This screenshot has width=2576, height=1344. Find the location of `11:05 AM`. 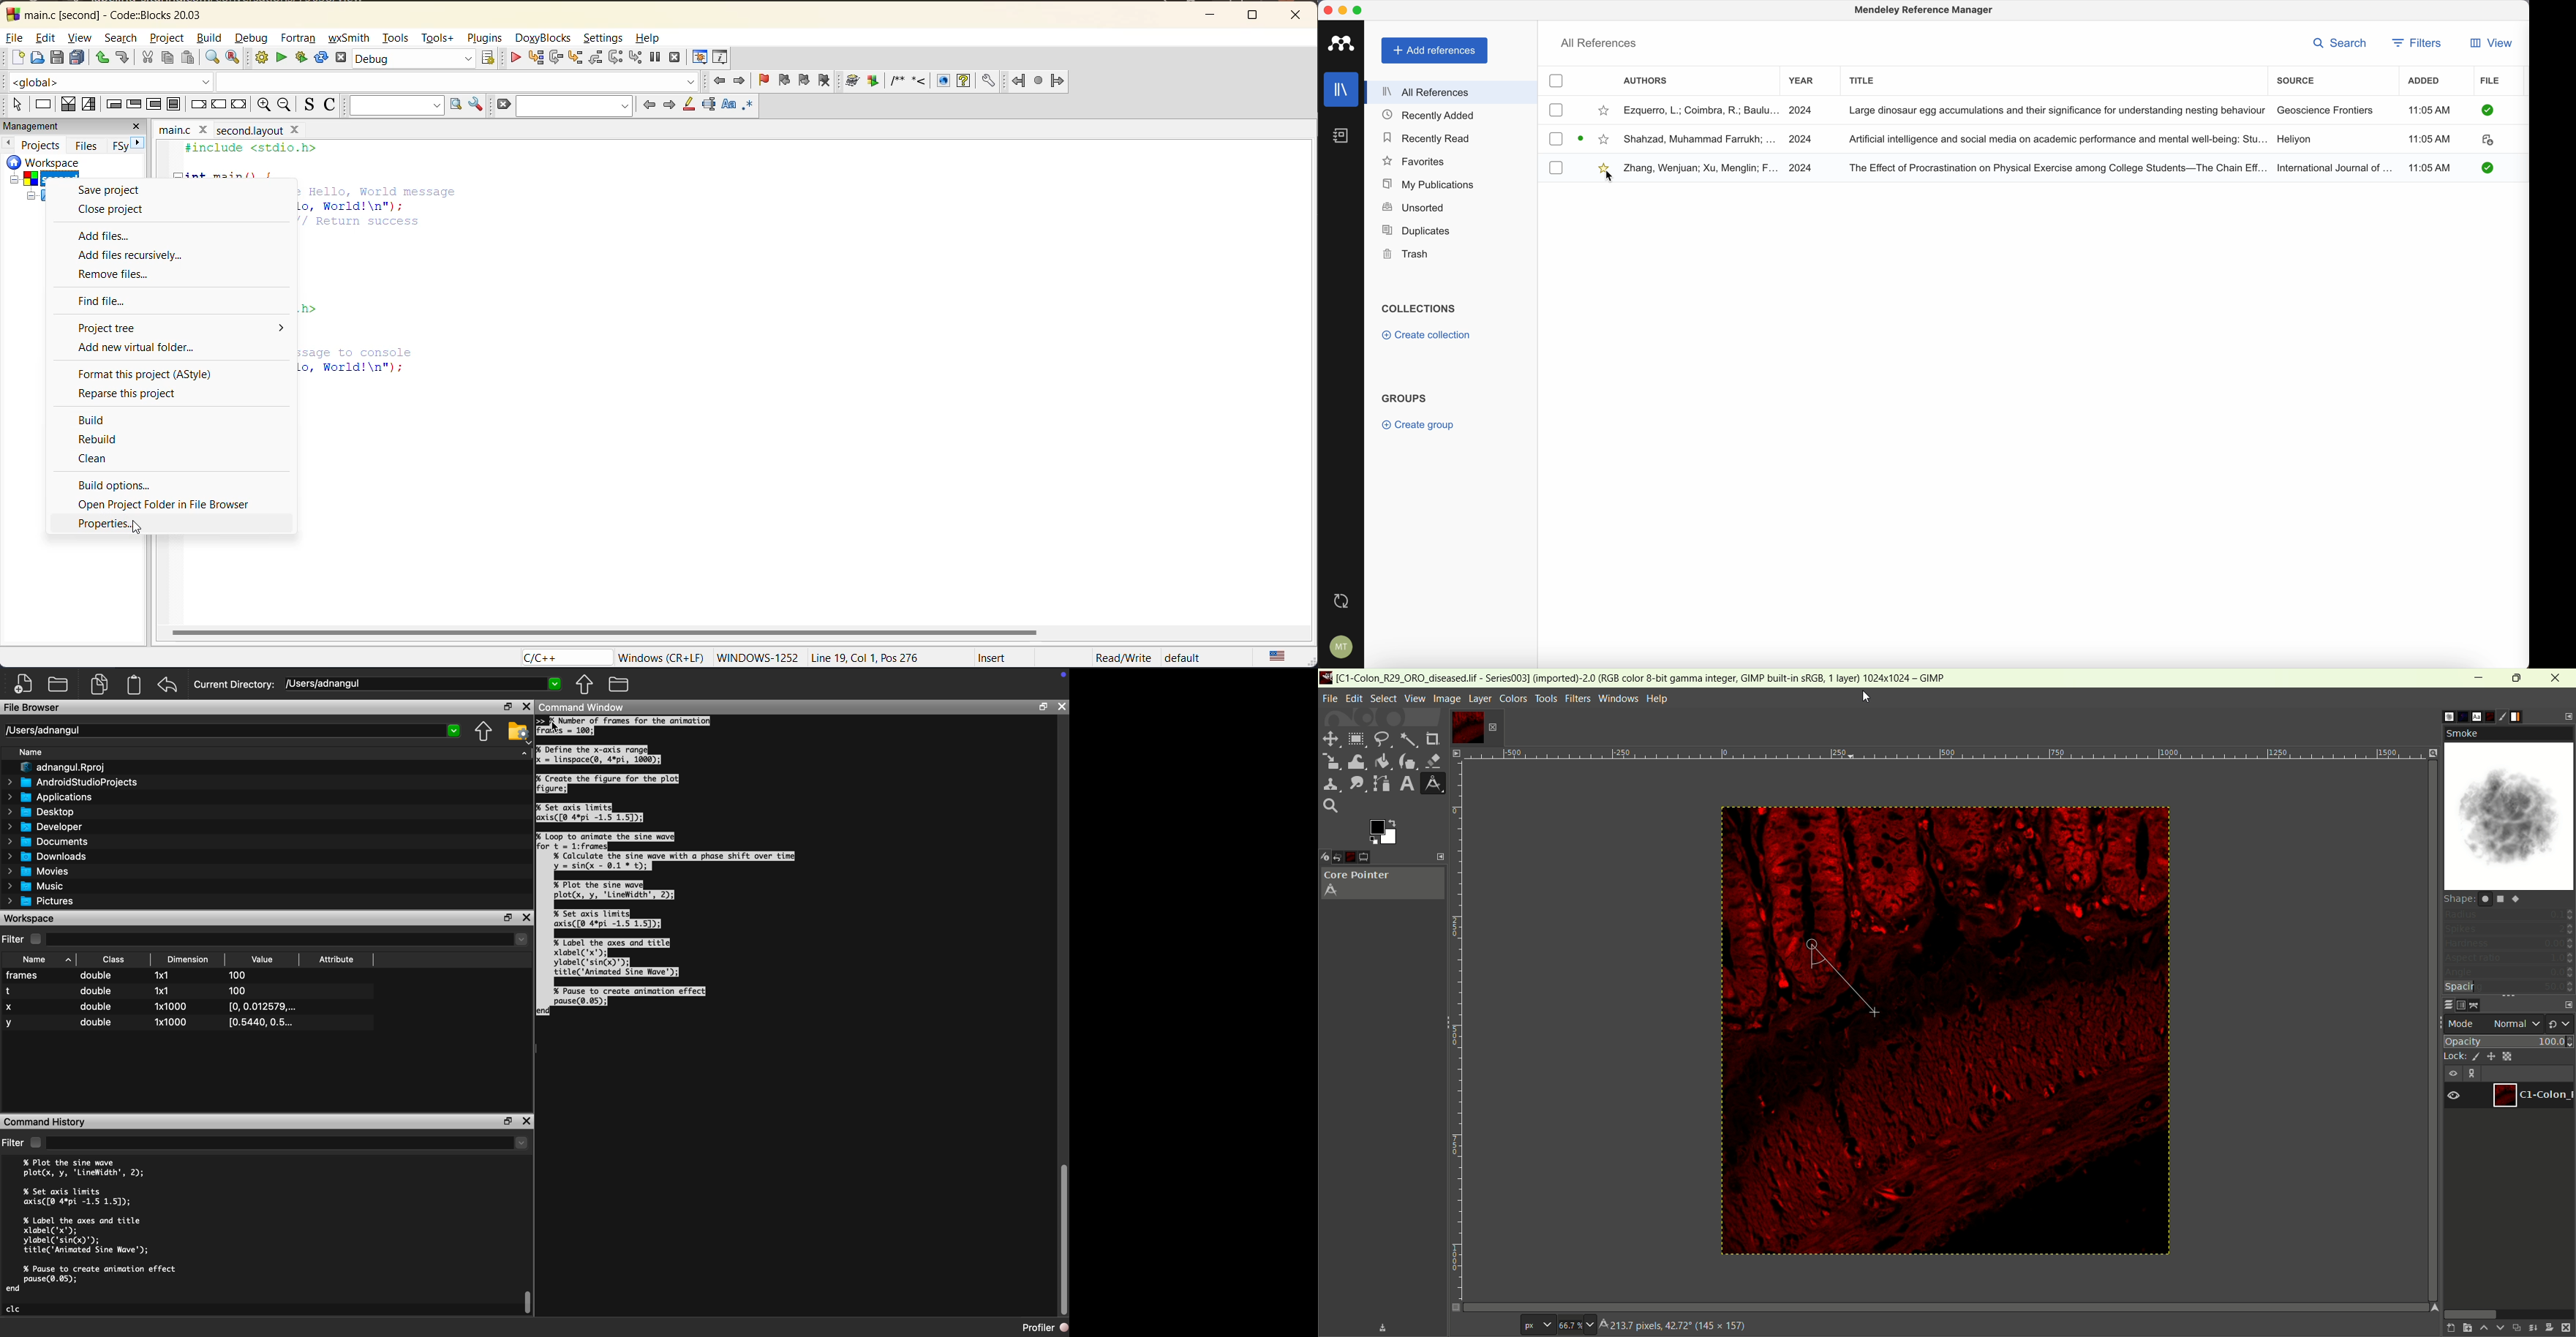

11:05 AM is located at coordinates (2433, 167).